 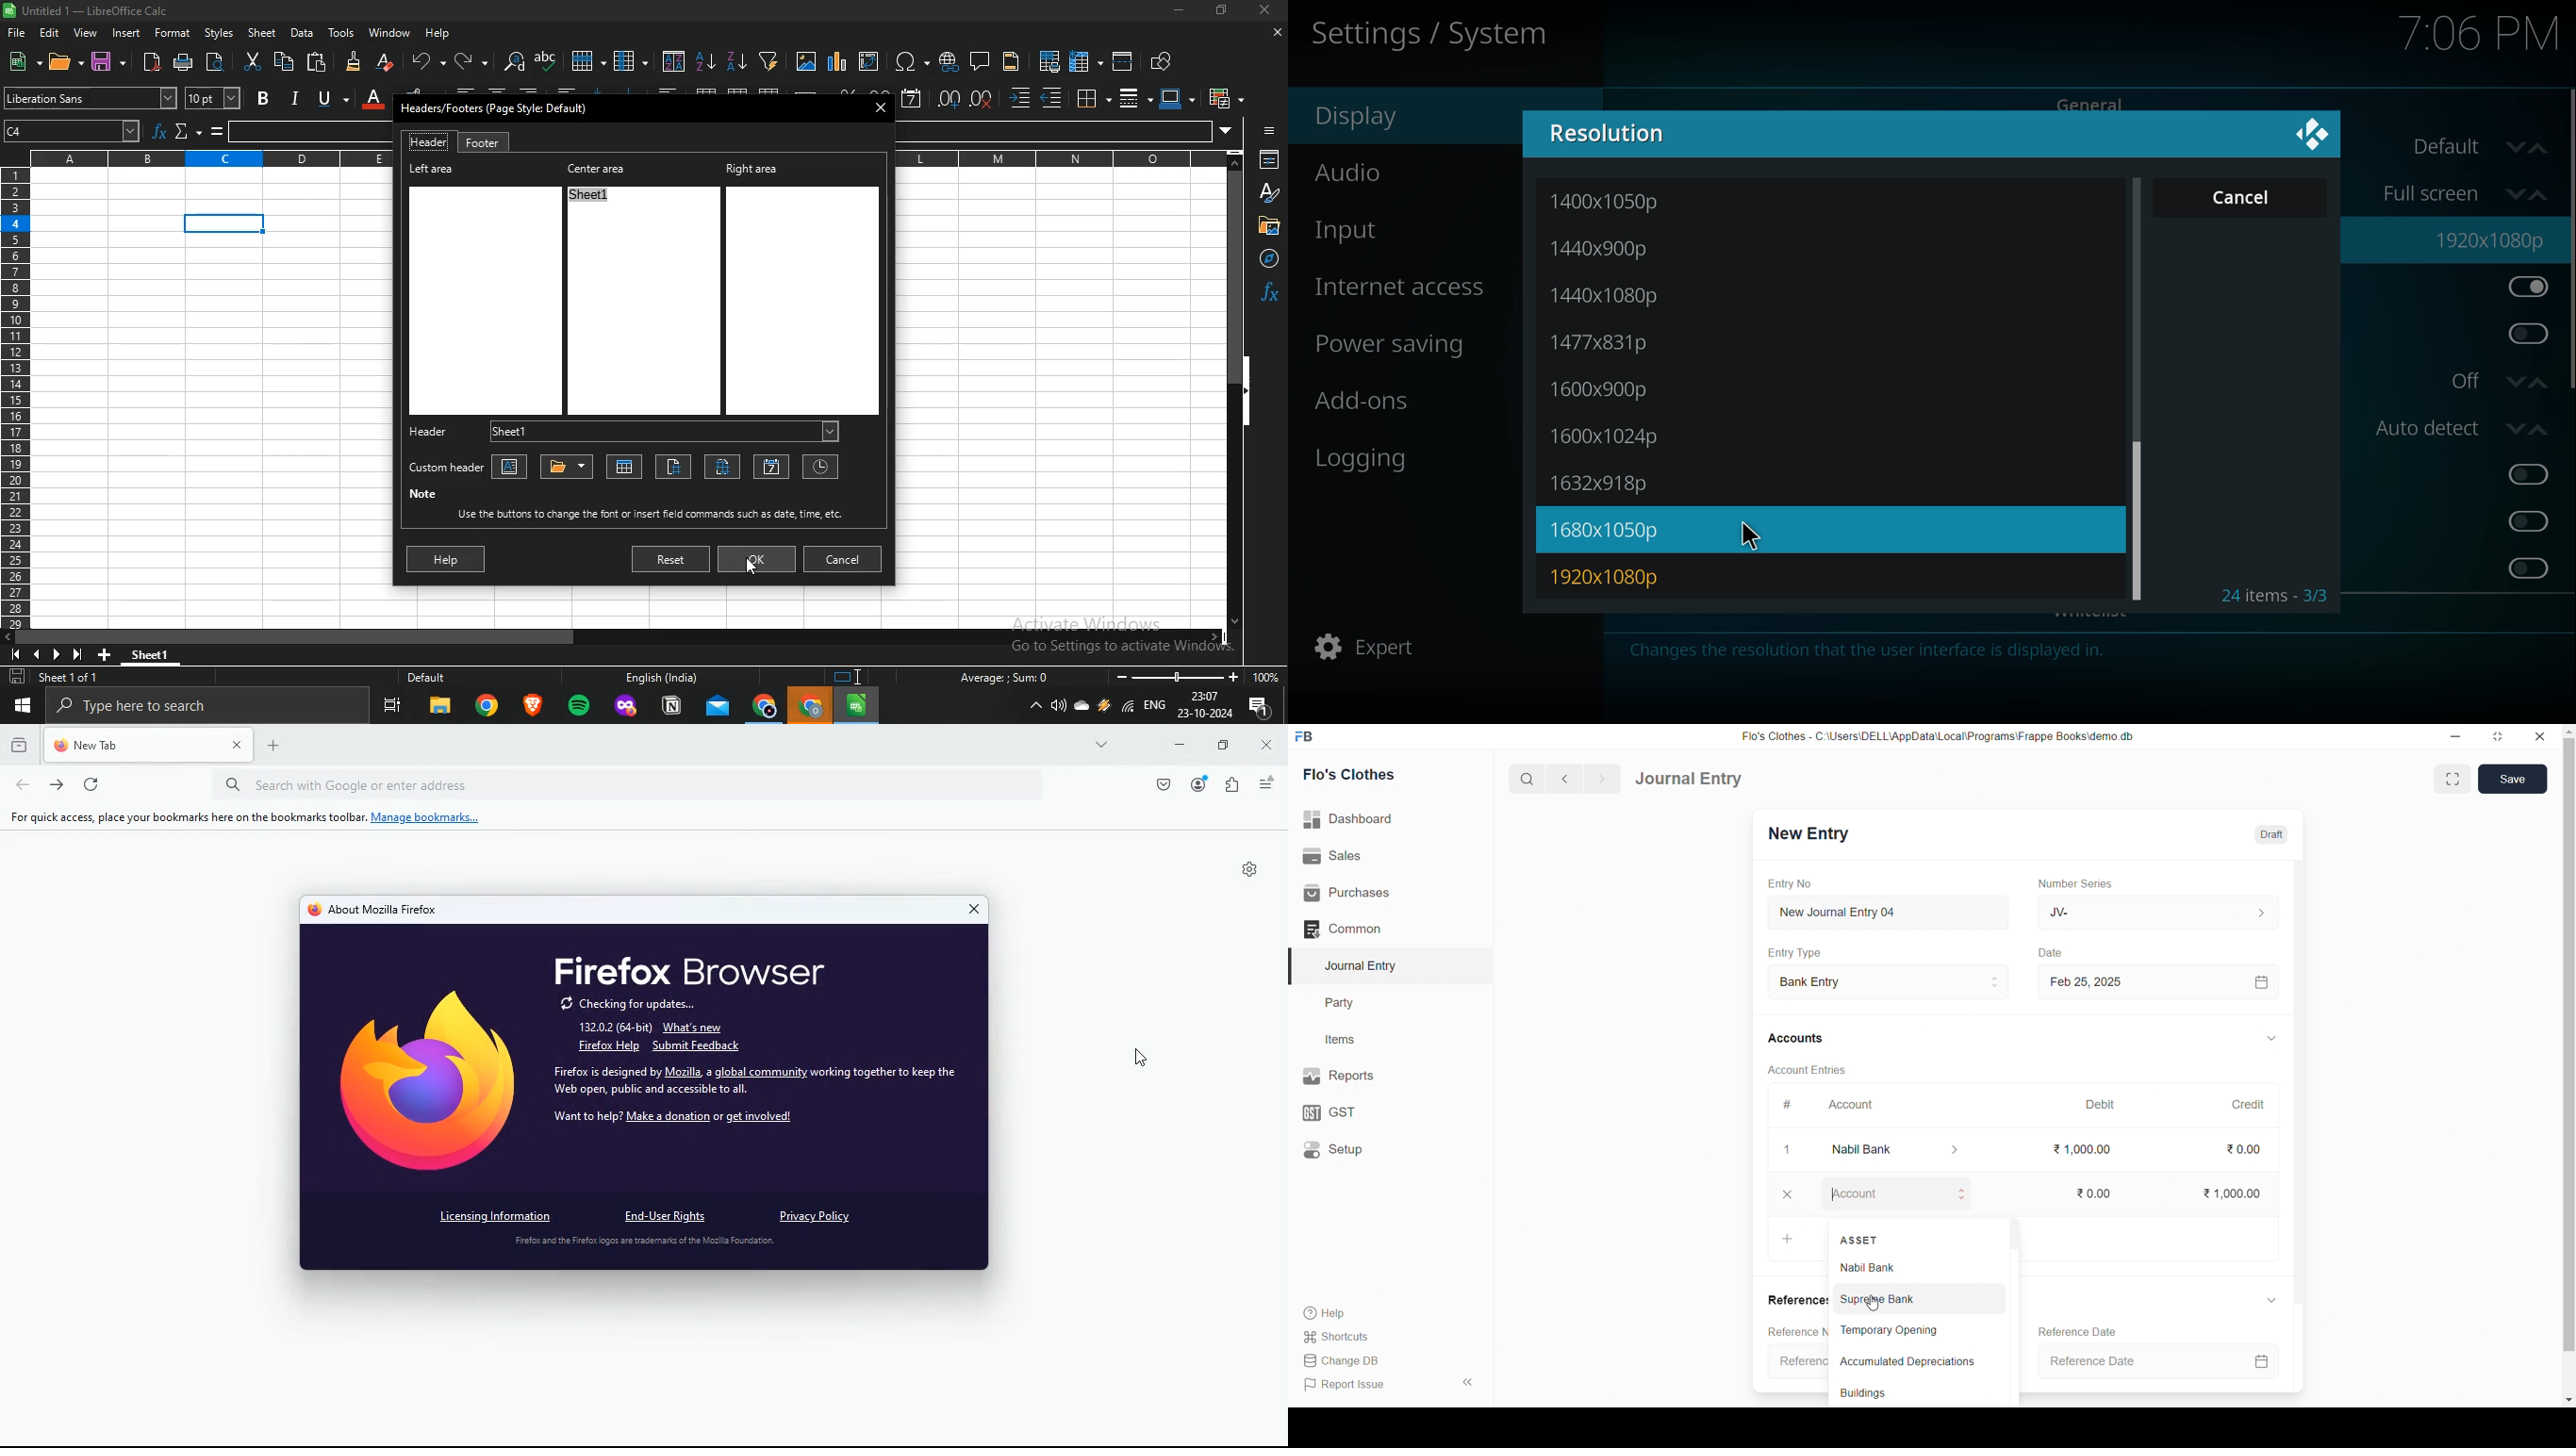 What do you see at coordinates (1606, 388) in the screenshot?
I see `1600` at bounding box center [1606, 388].